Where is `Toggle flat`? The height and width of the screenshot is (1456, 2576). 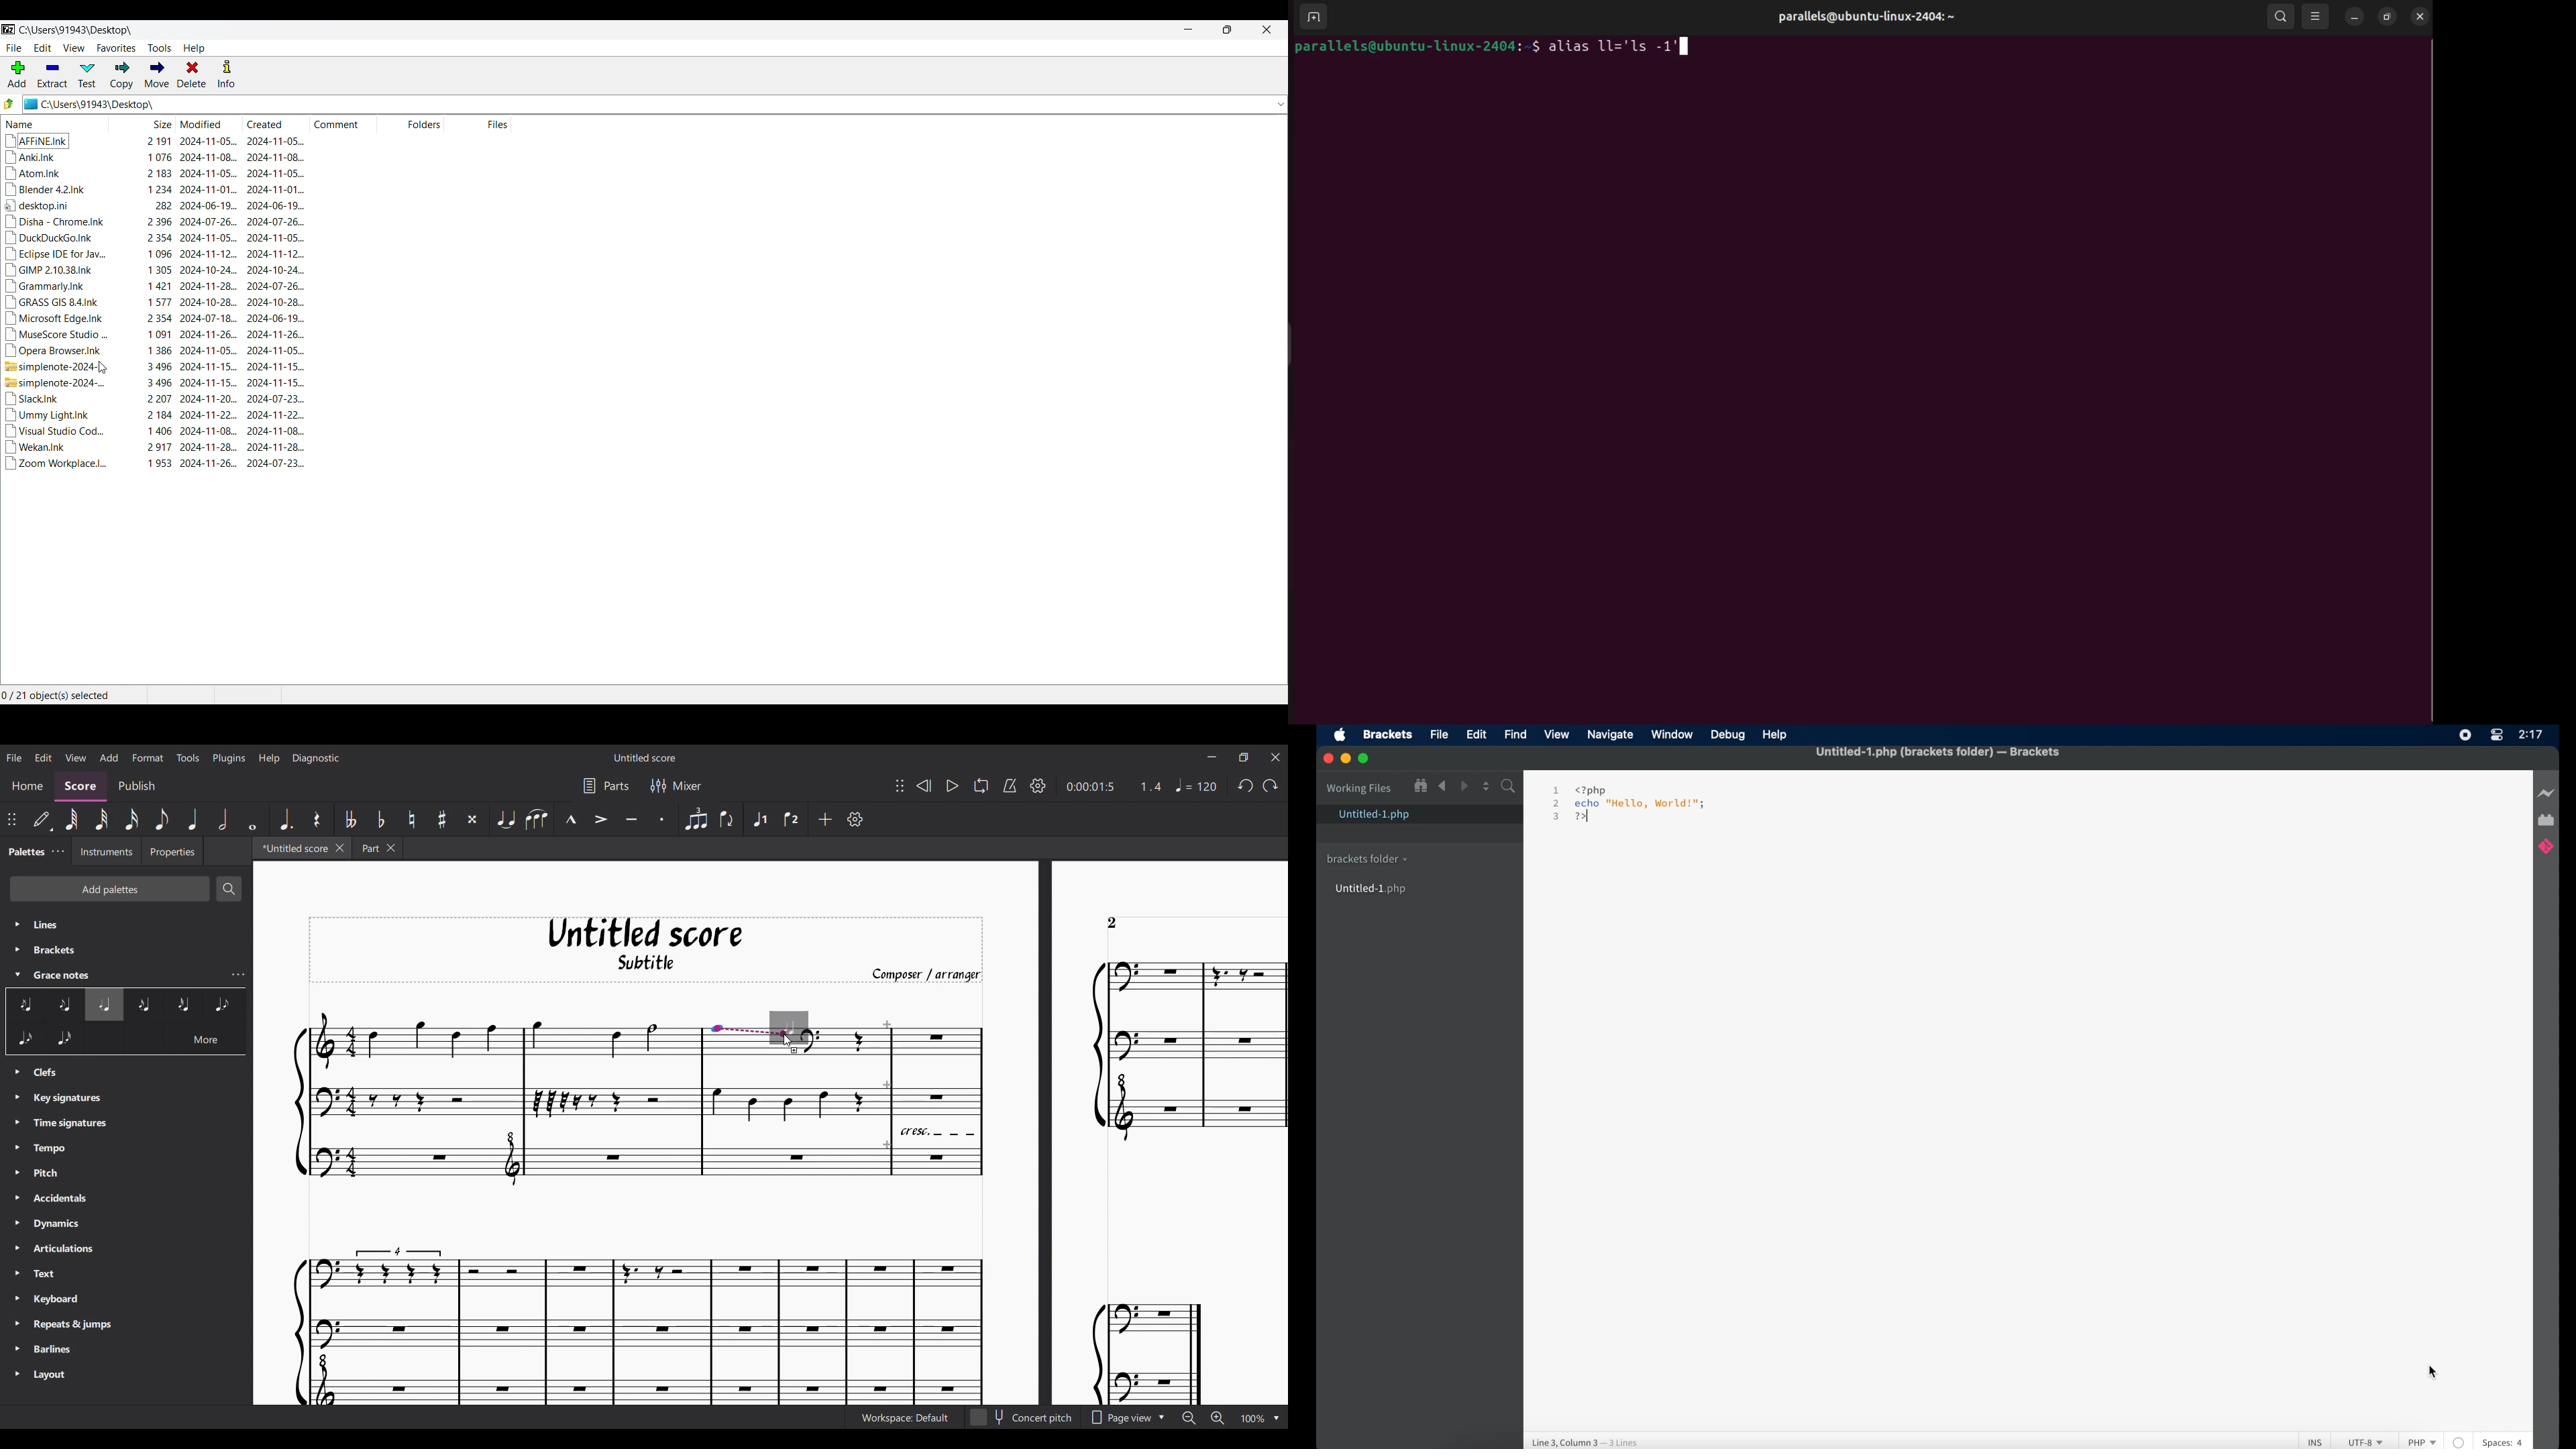
Toggle flat is located at coordinates (380, 820).